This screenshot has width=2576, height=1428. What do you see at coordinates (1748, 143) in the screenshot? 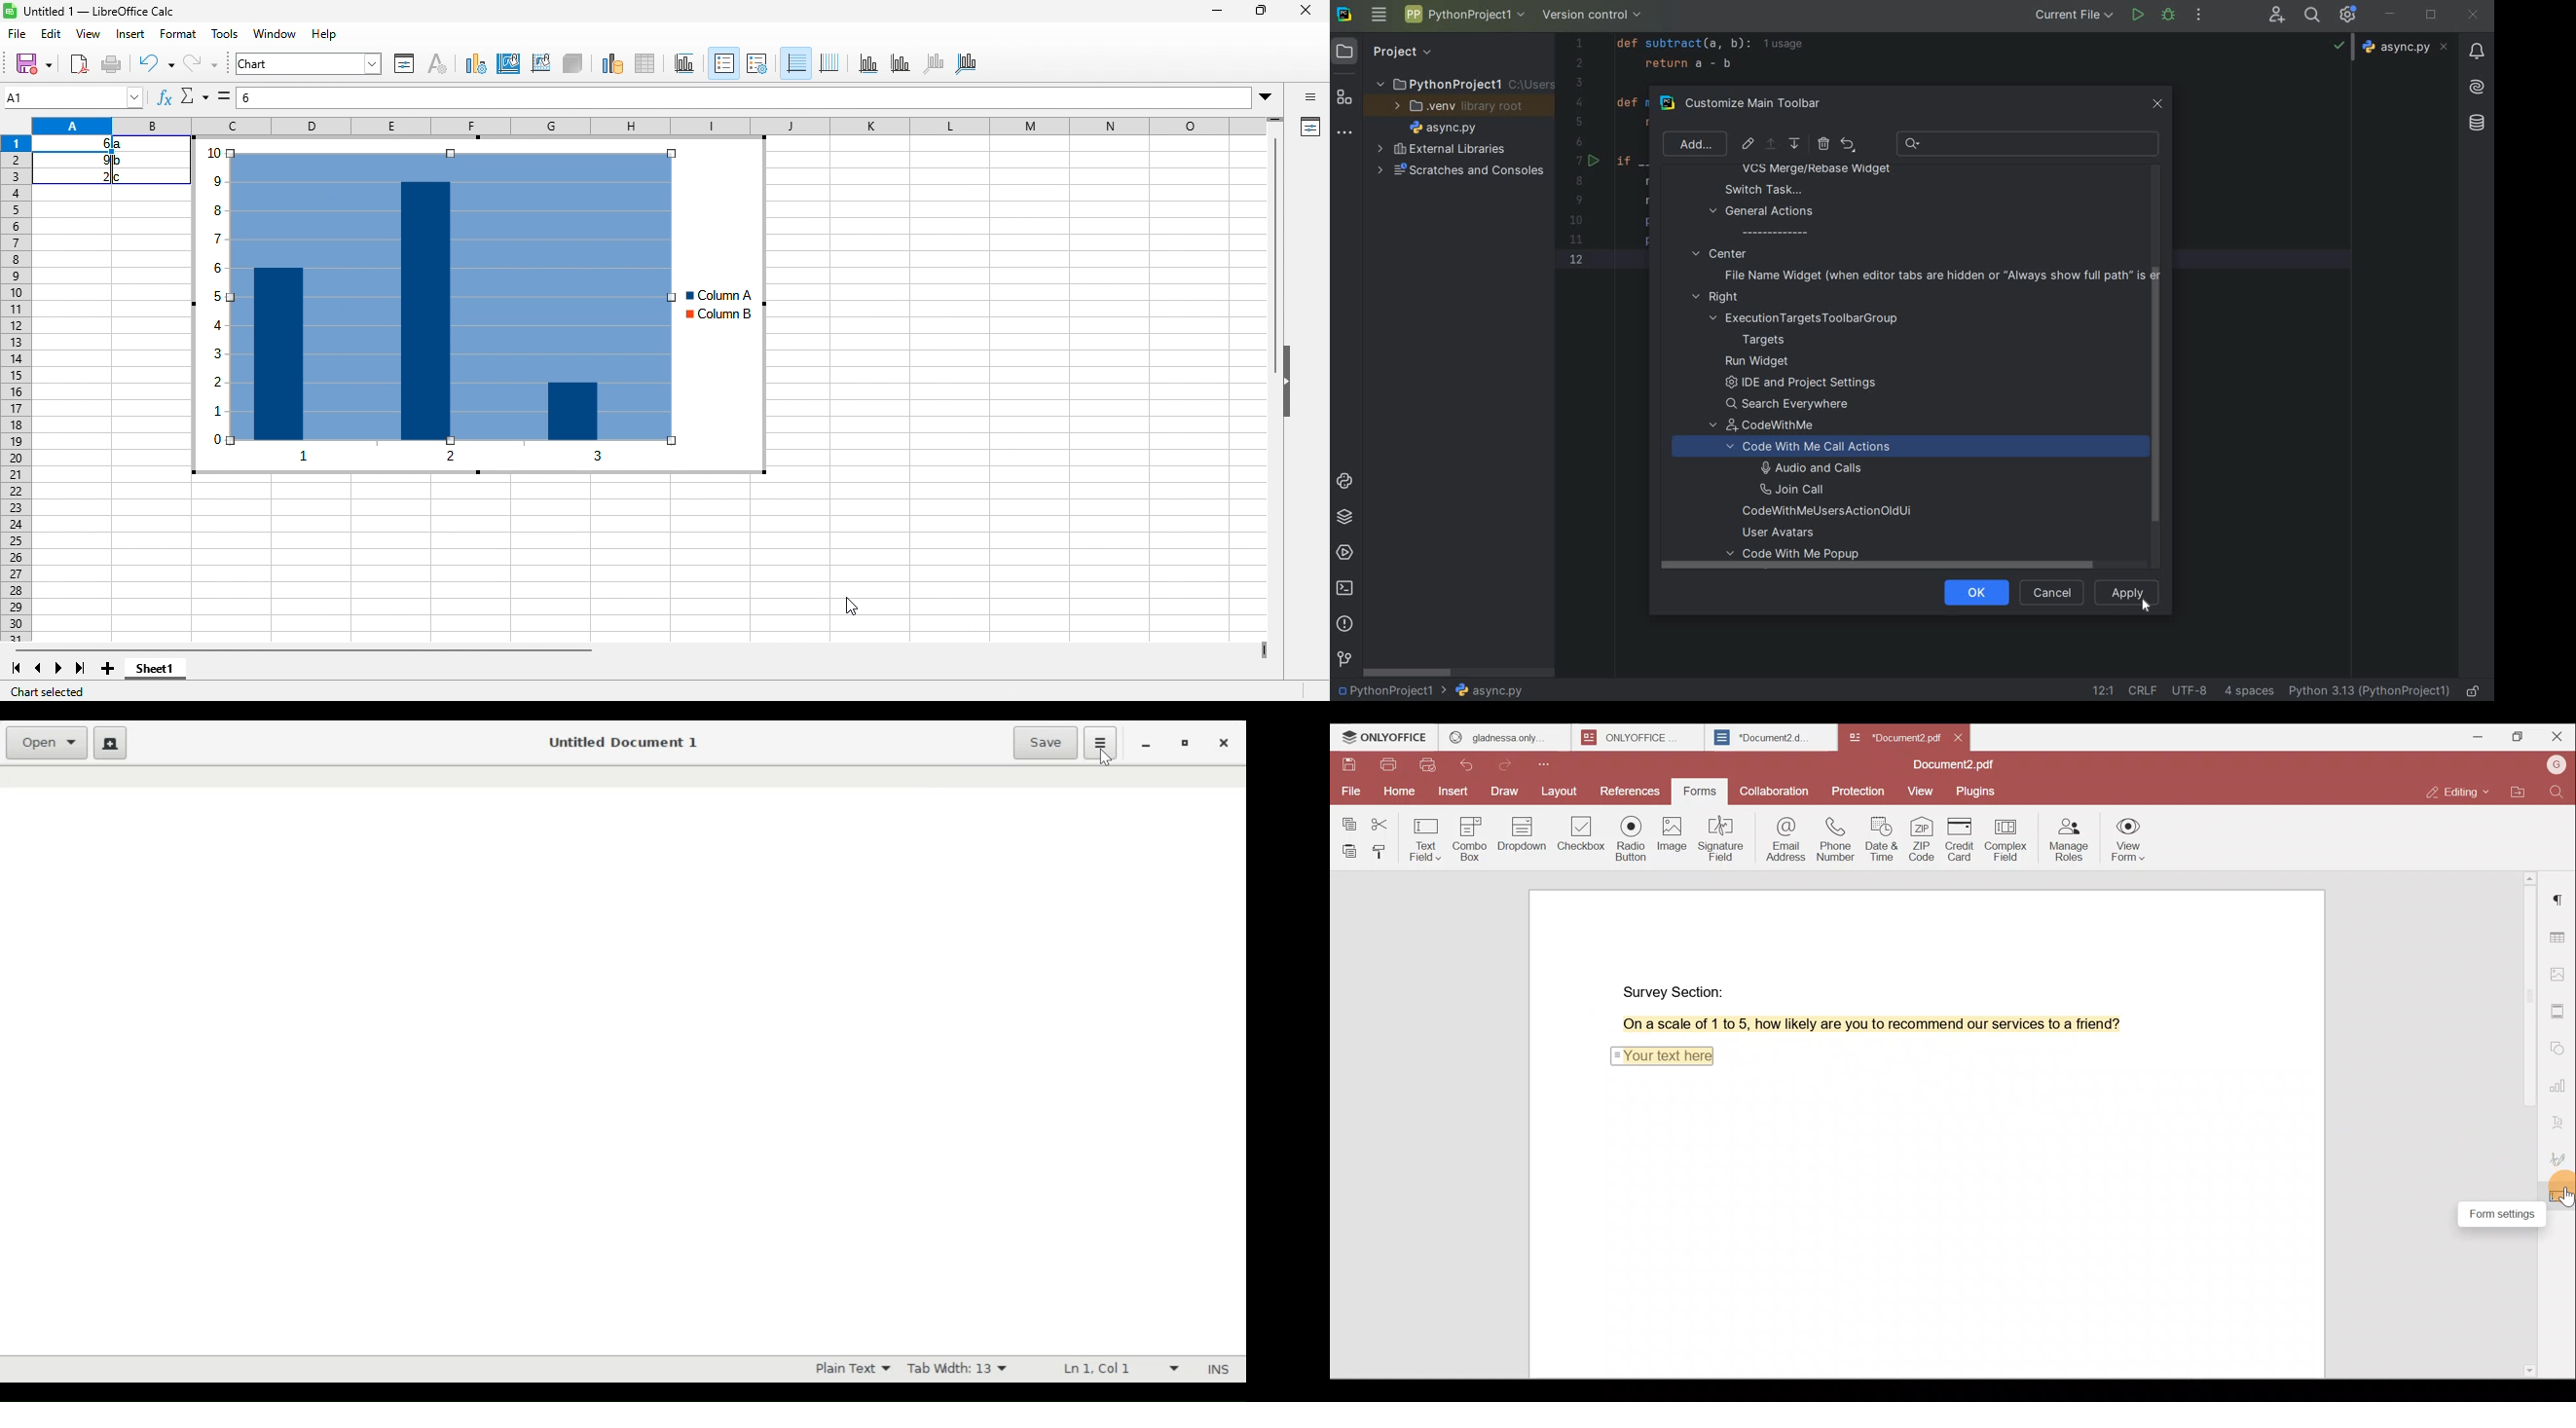
I see `EDIT ICON` at bounding box center [1748, 143].